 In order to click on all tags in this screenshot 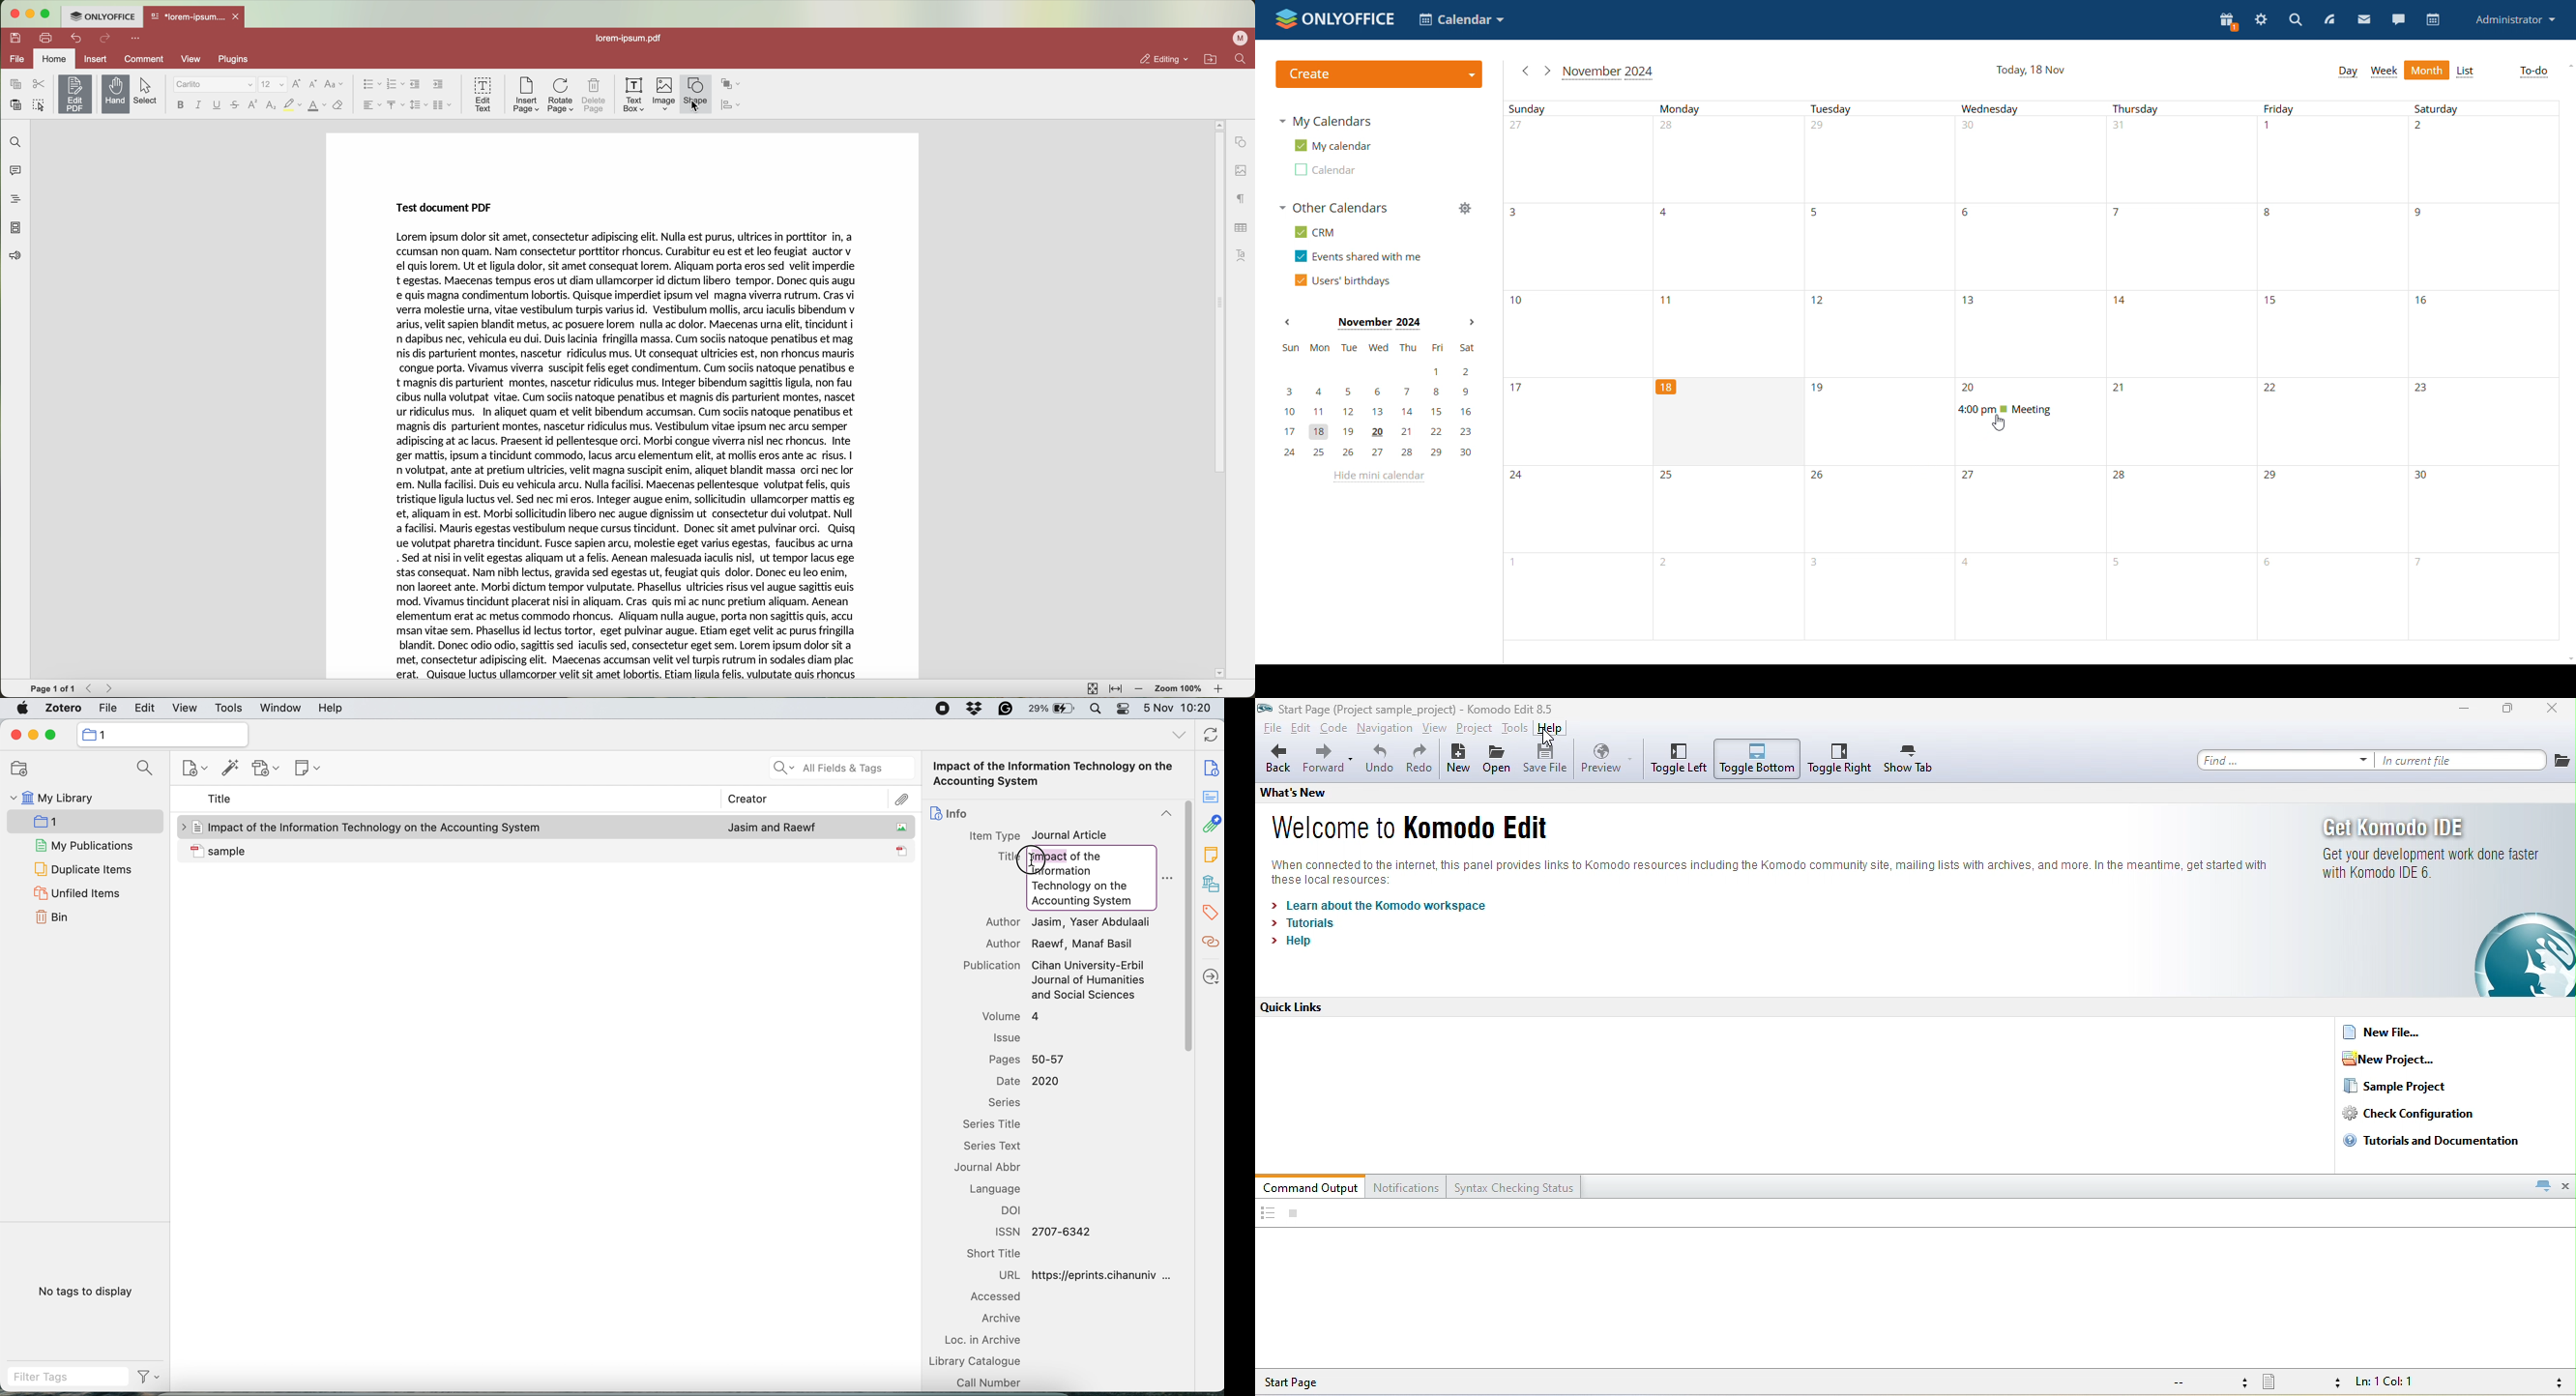, I will do `click(1178, 735)`.